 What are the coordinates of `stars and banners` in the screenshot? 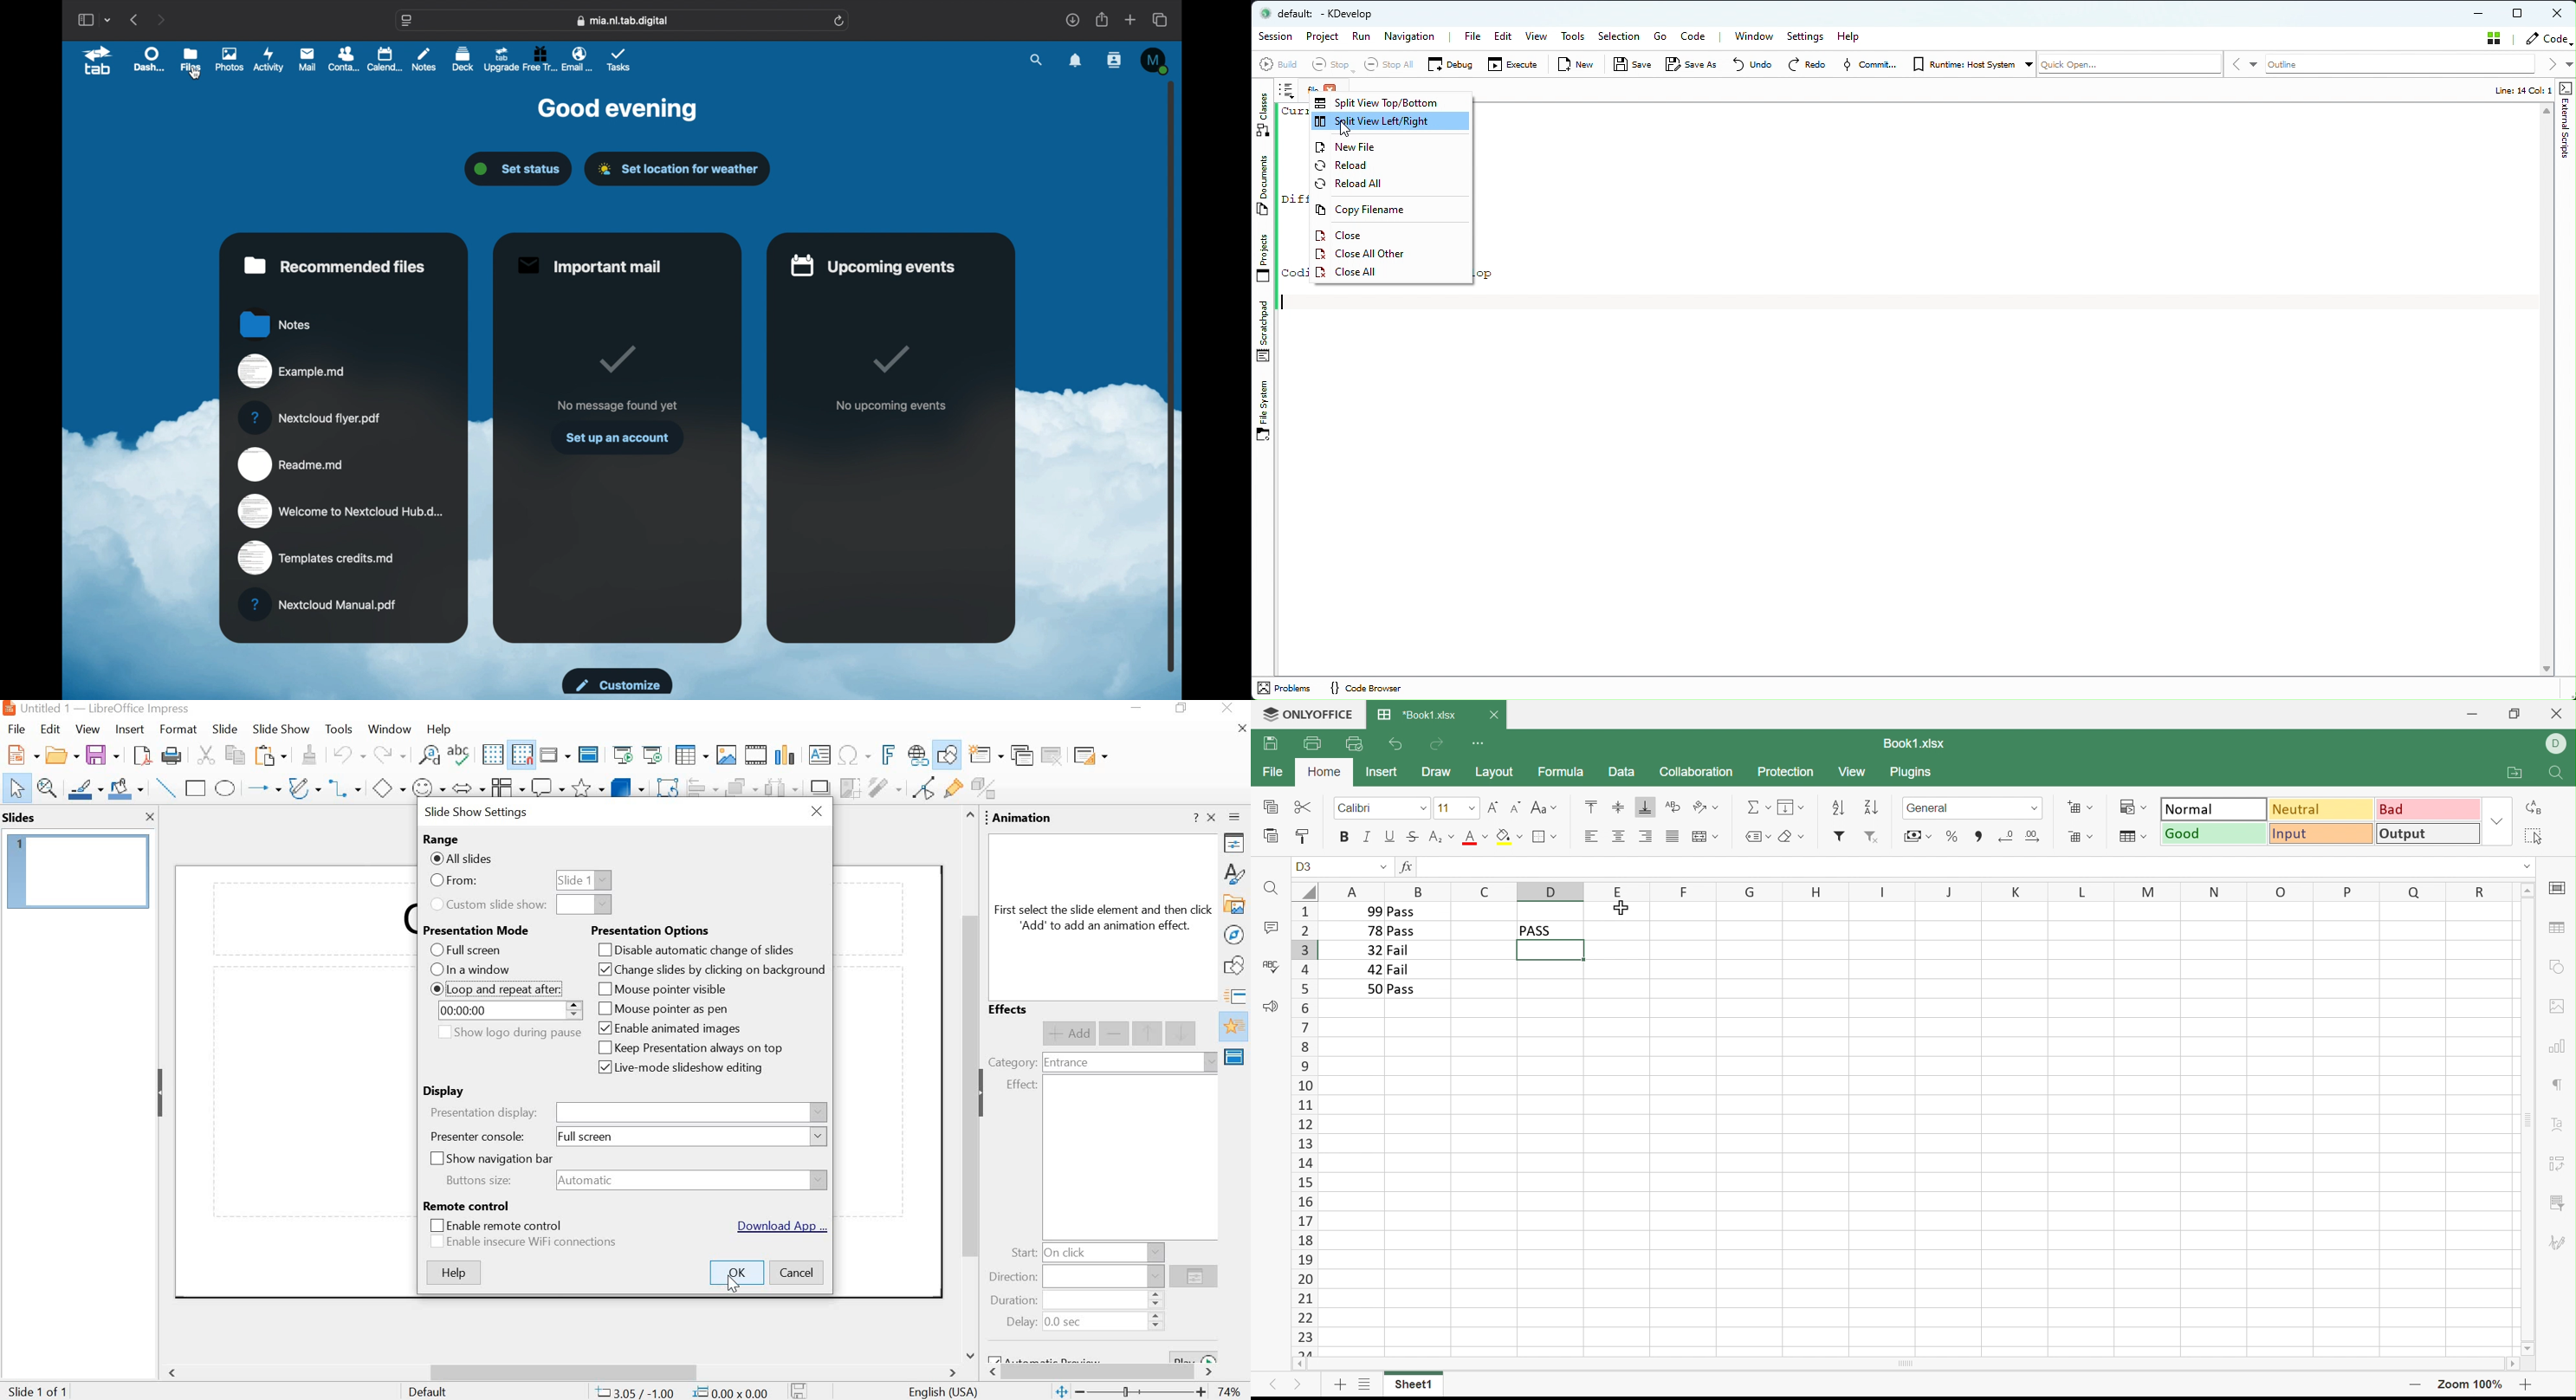 It's located at (588, 789).